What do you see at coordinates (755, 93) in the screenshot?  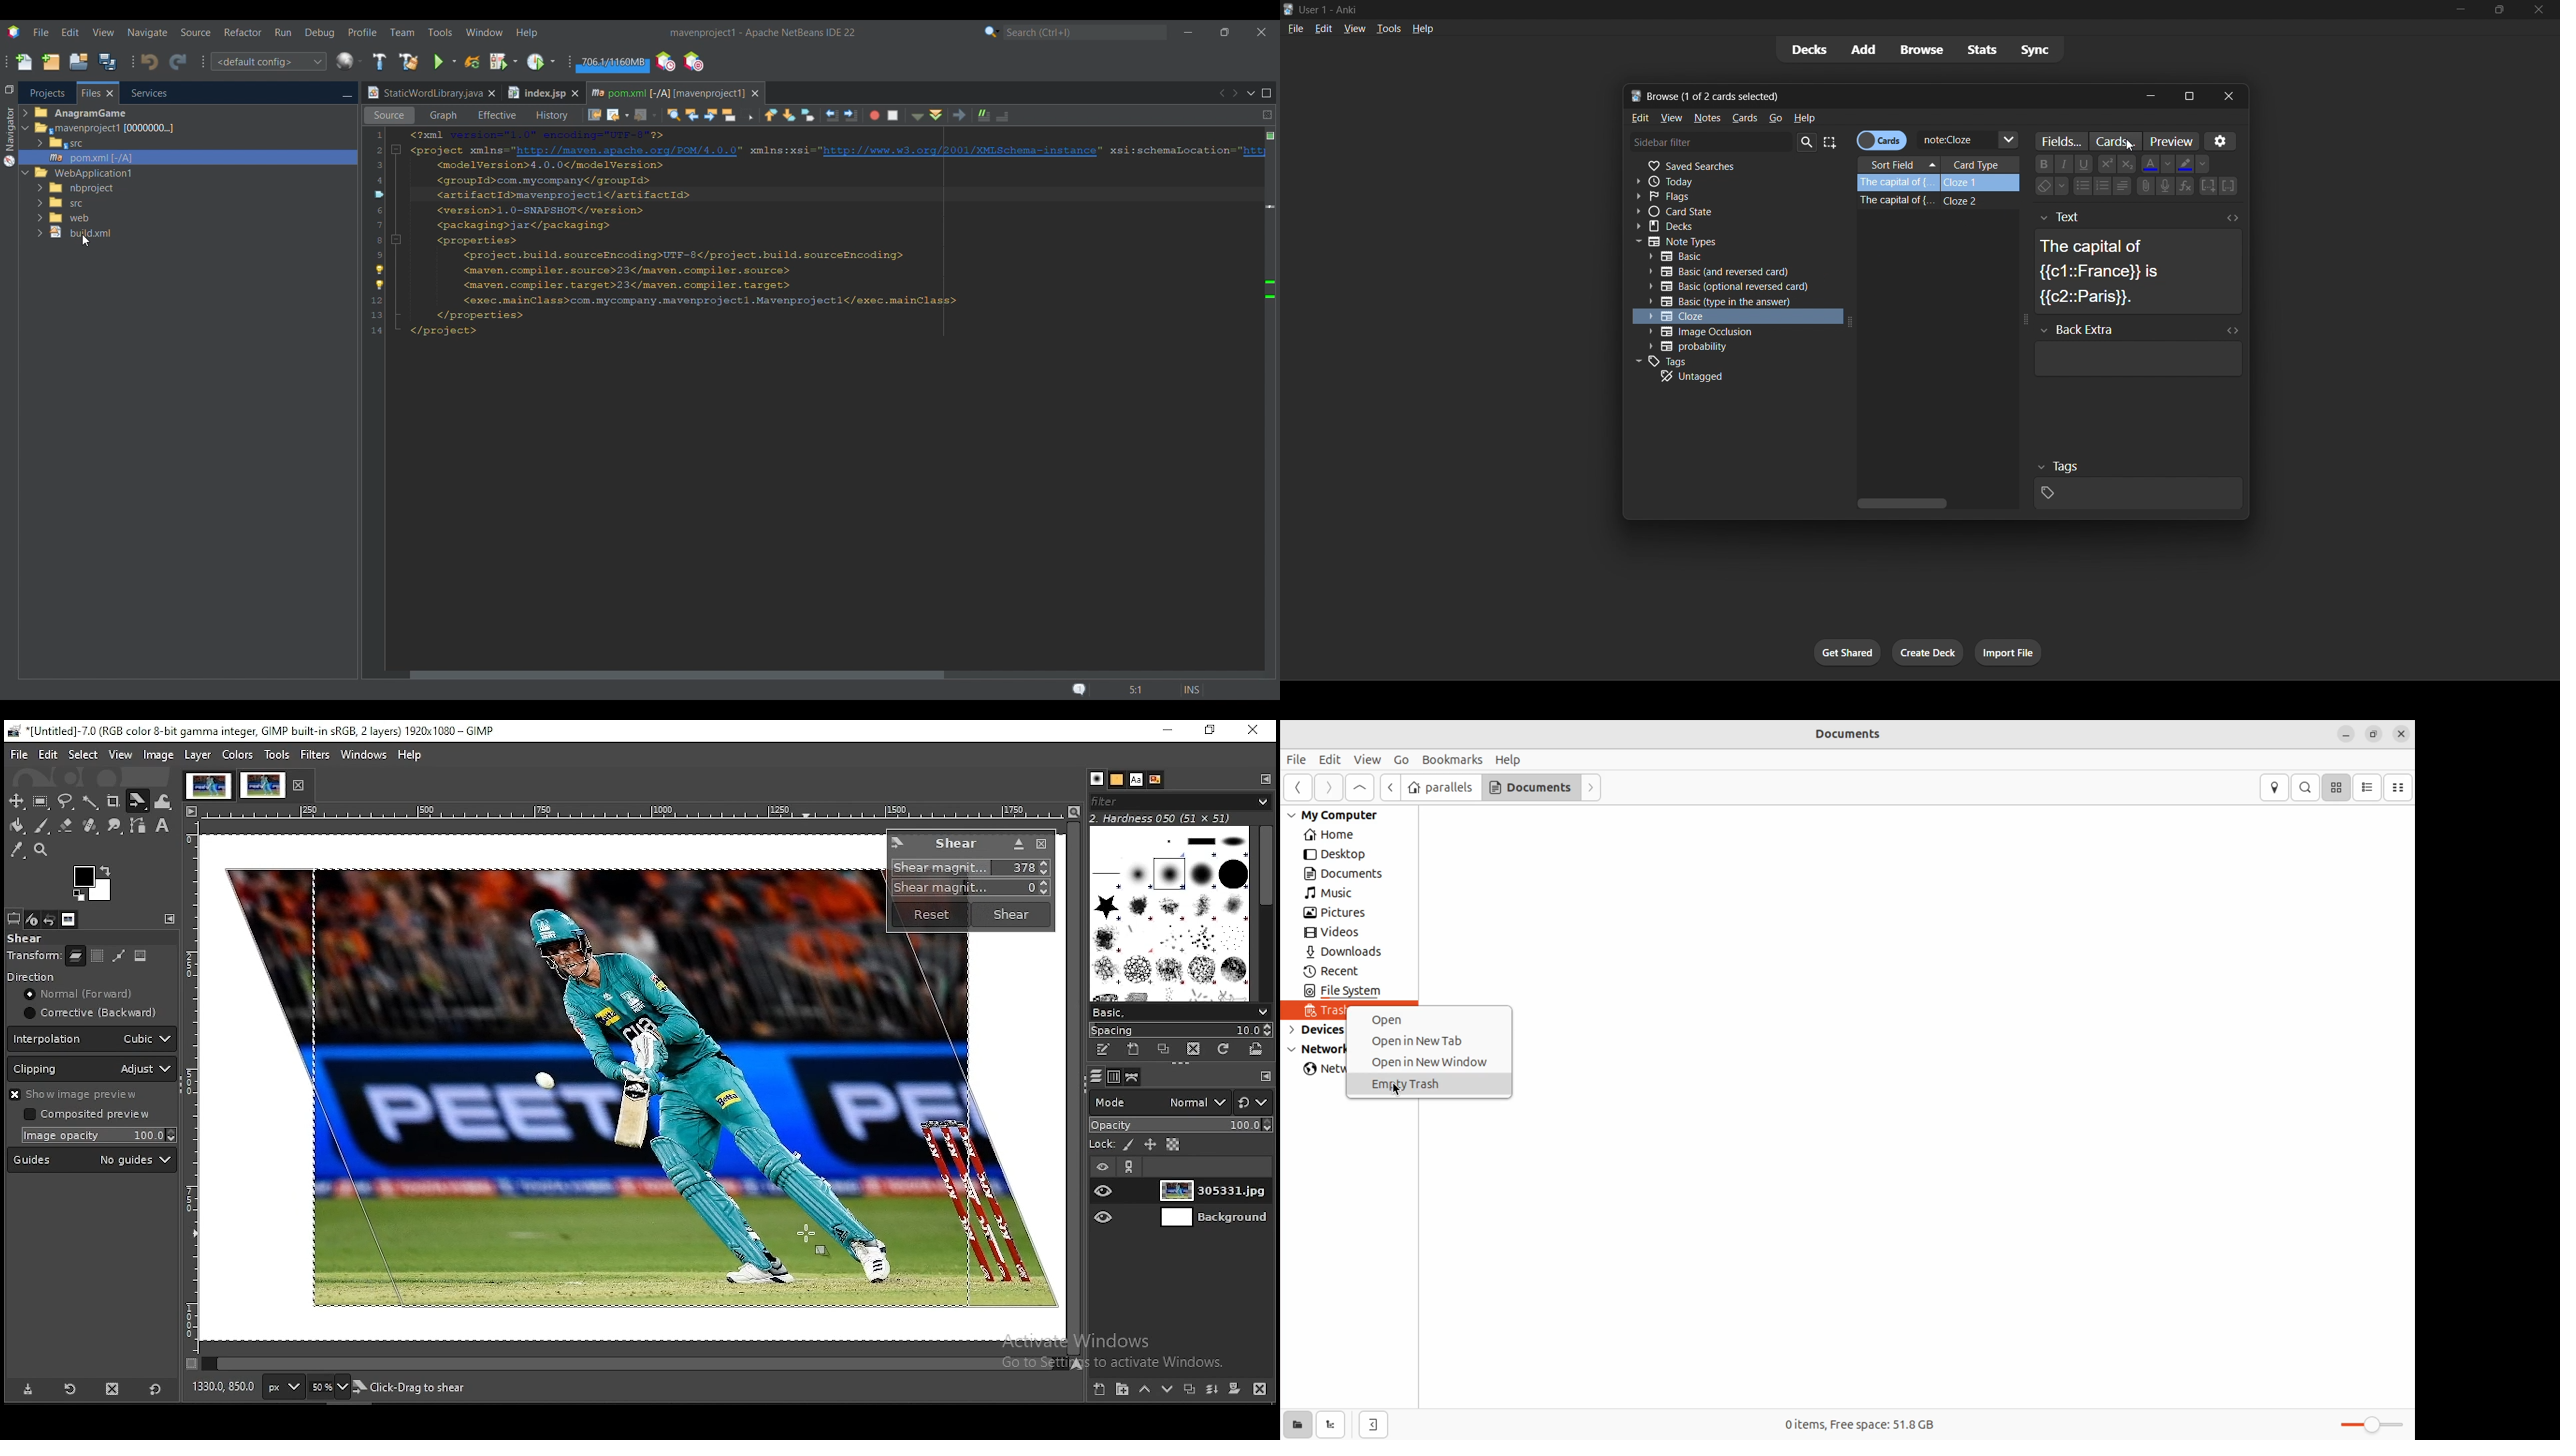 I see `Close tab` at bounding box center [755, 93].